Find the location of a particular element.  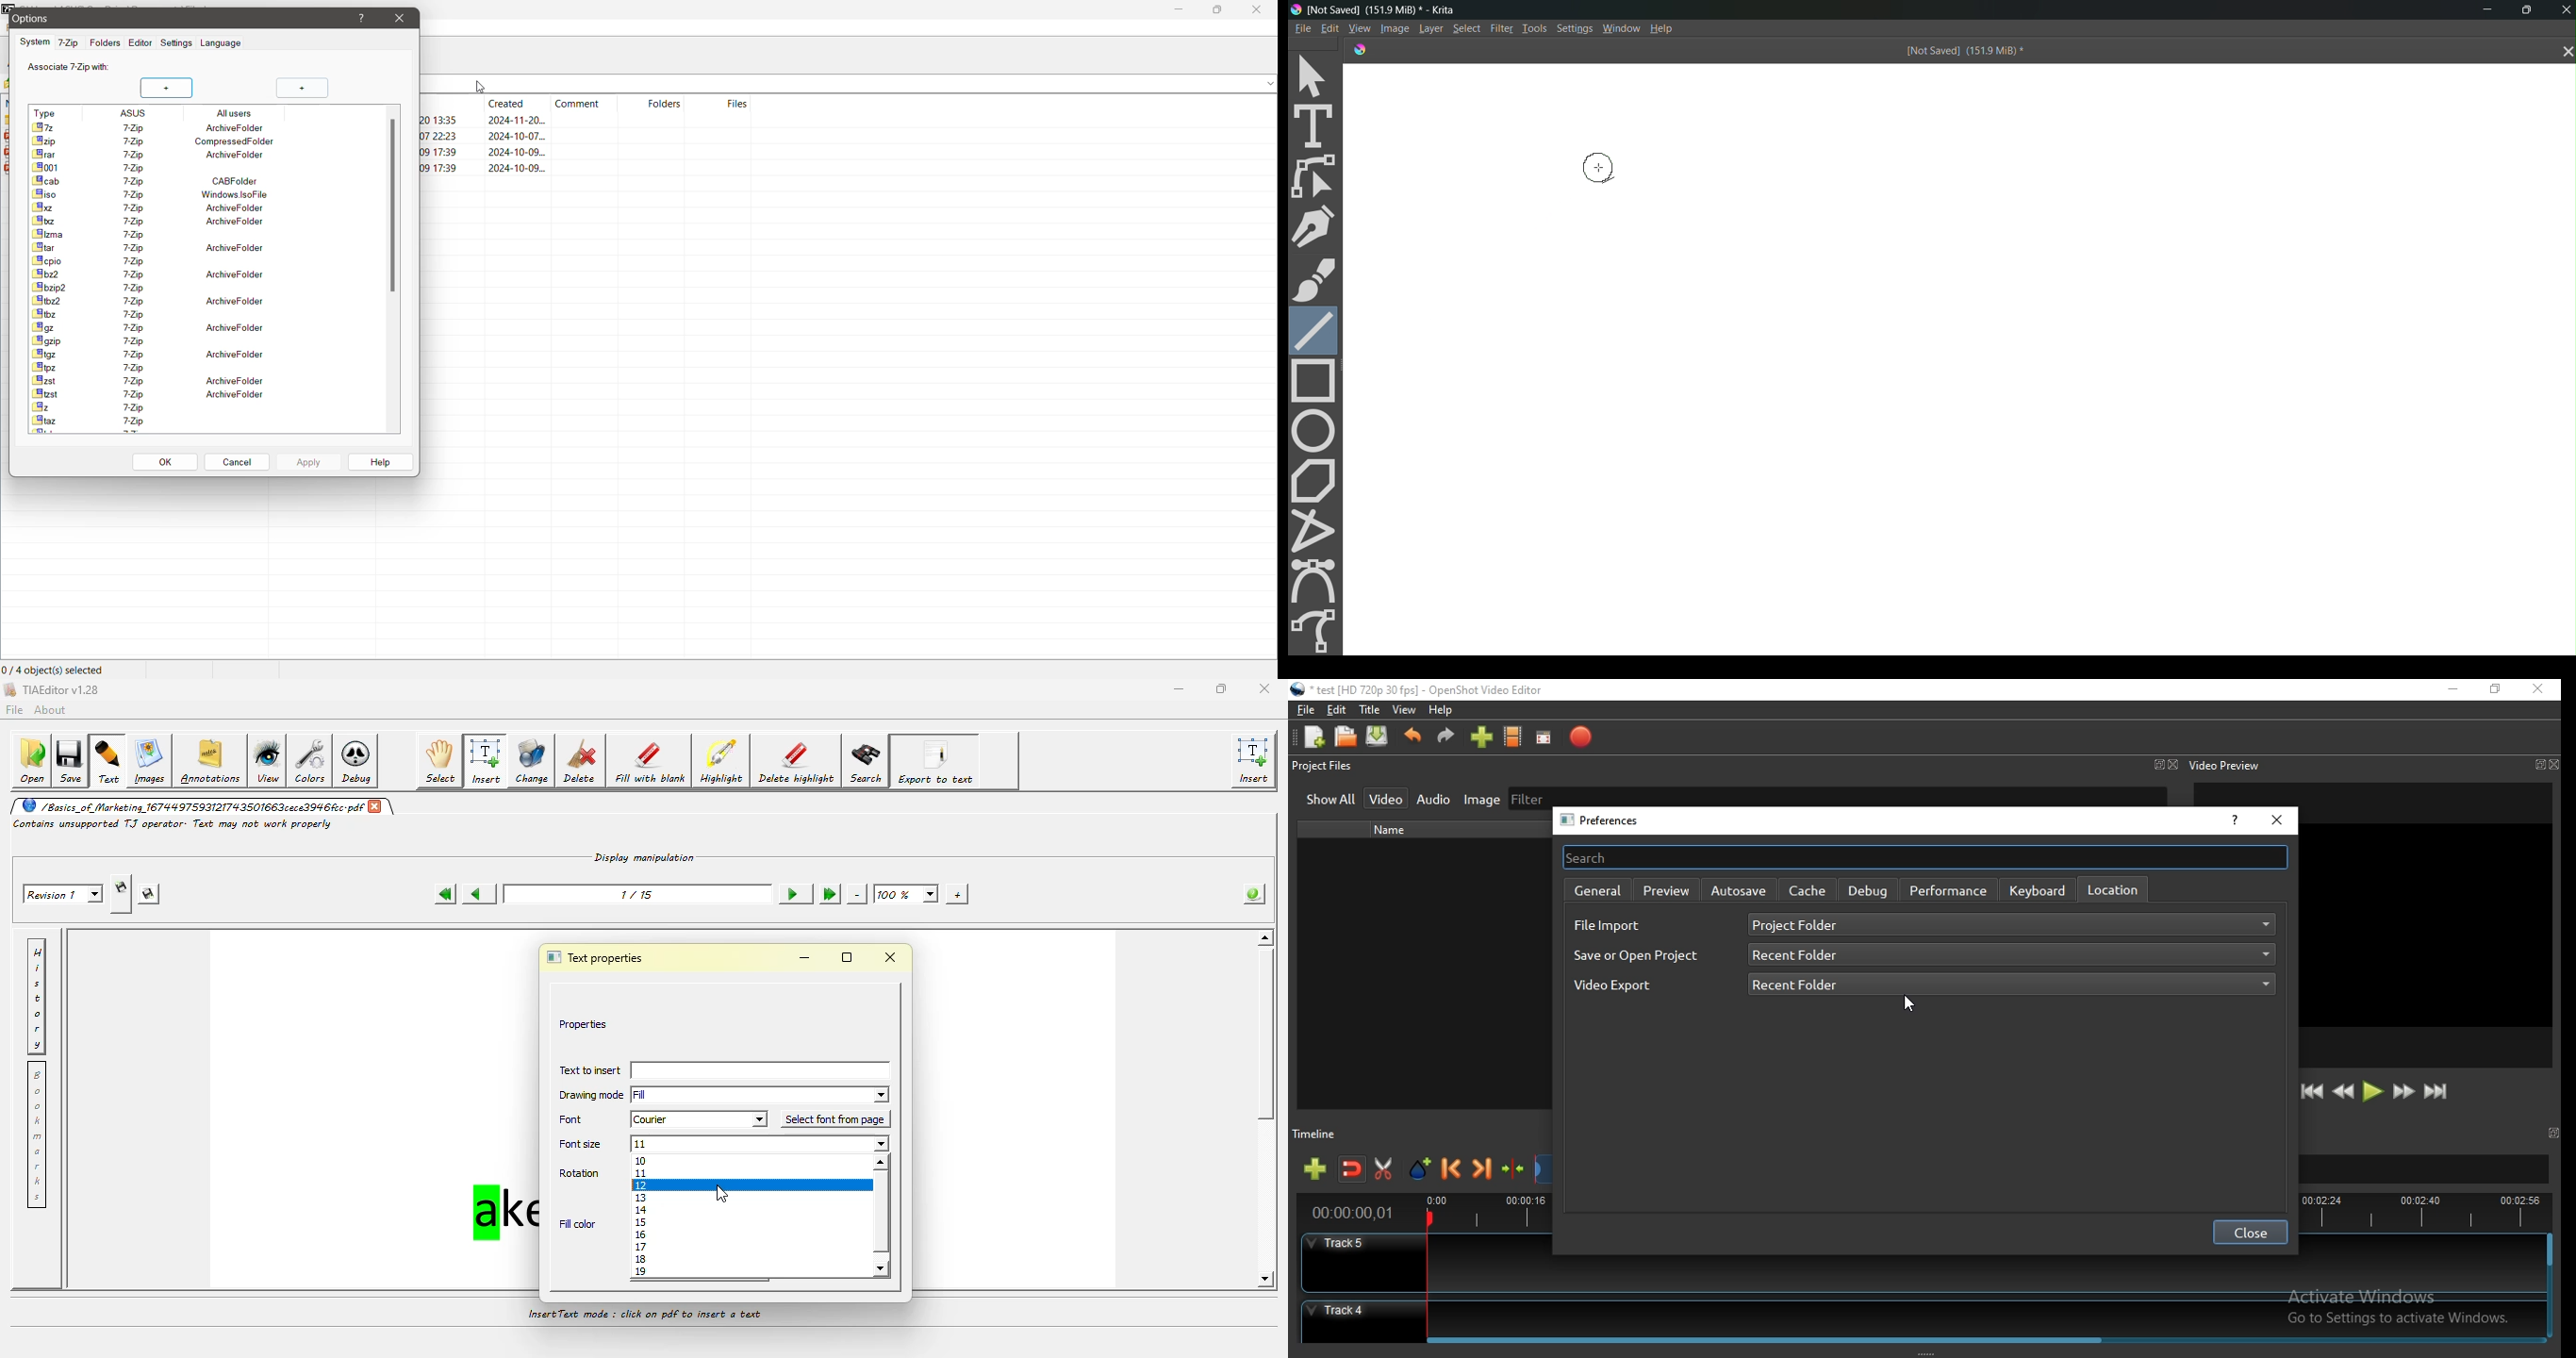

Archived Folder is located at coordinates (163, 274).